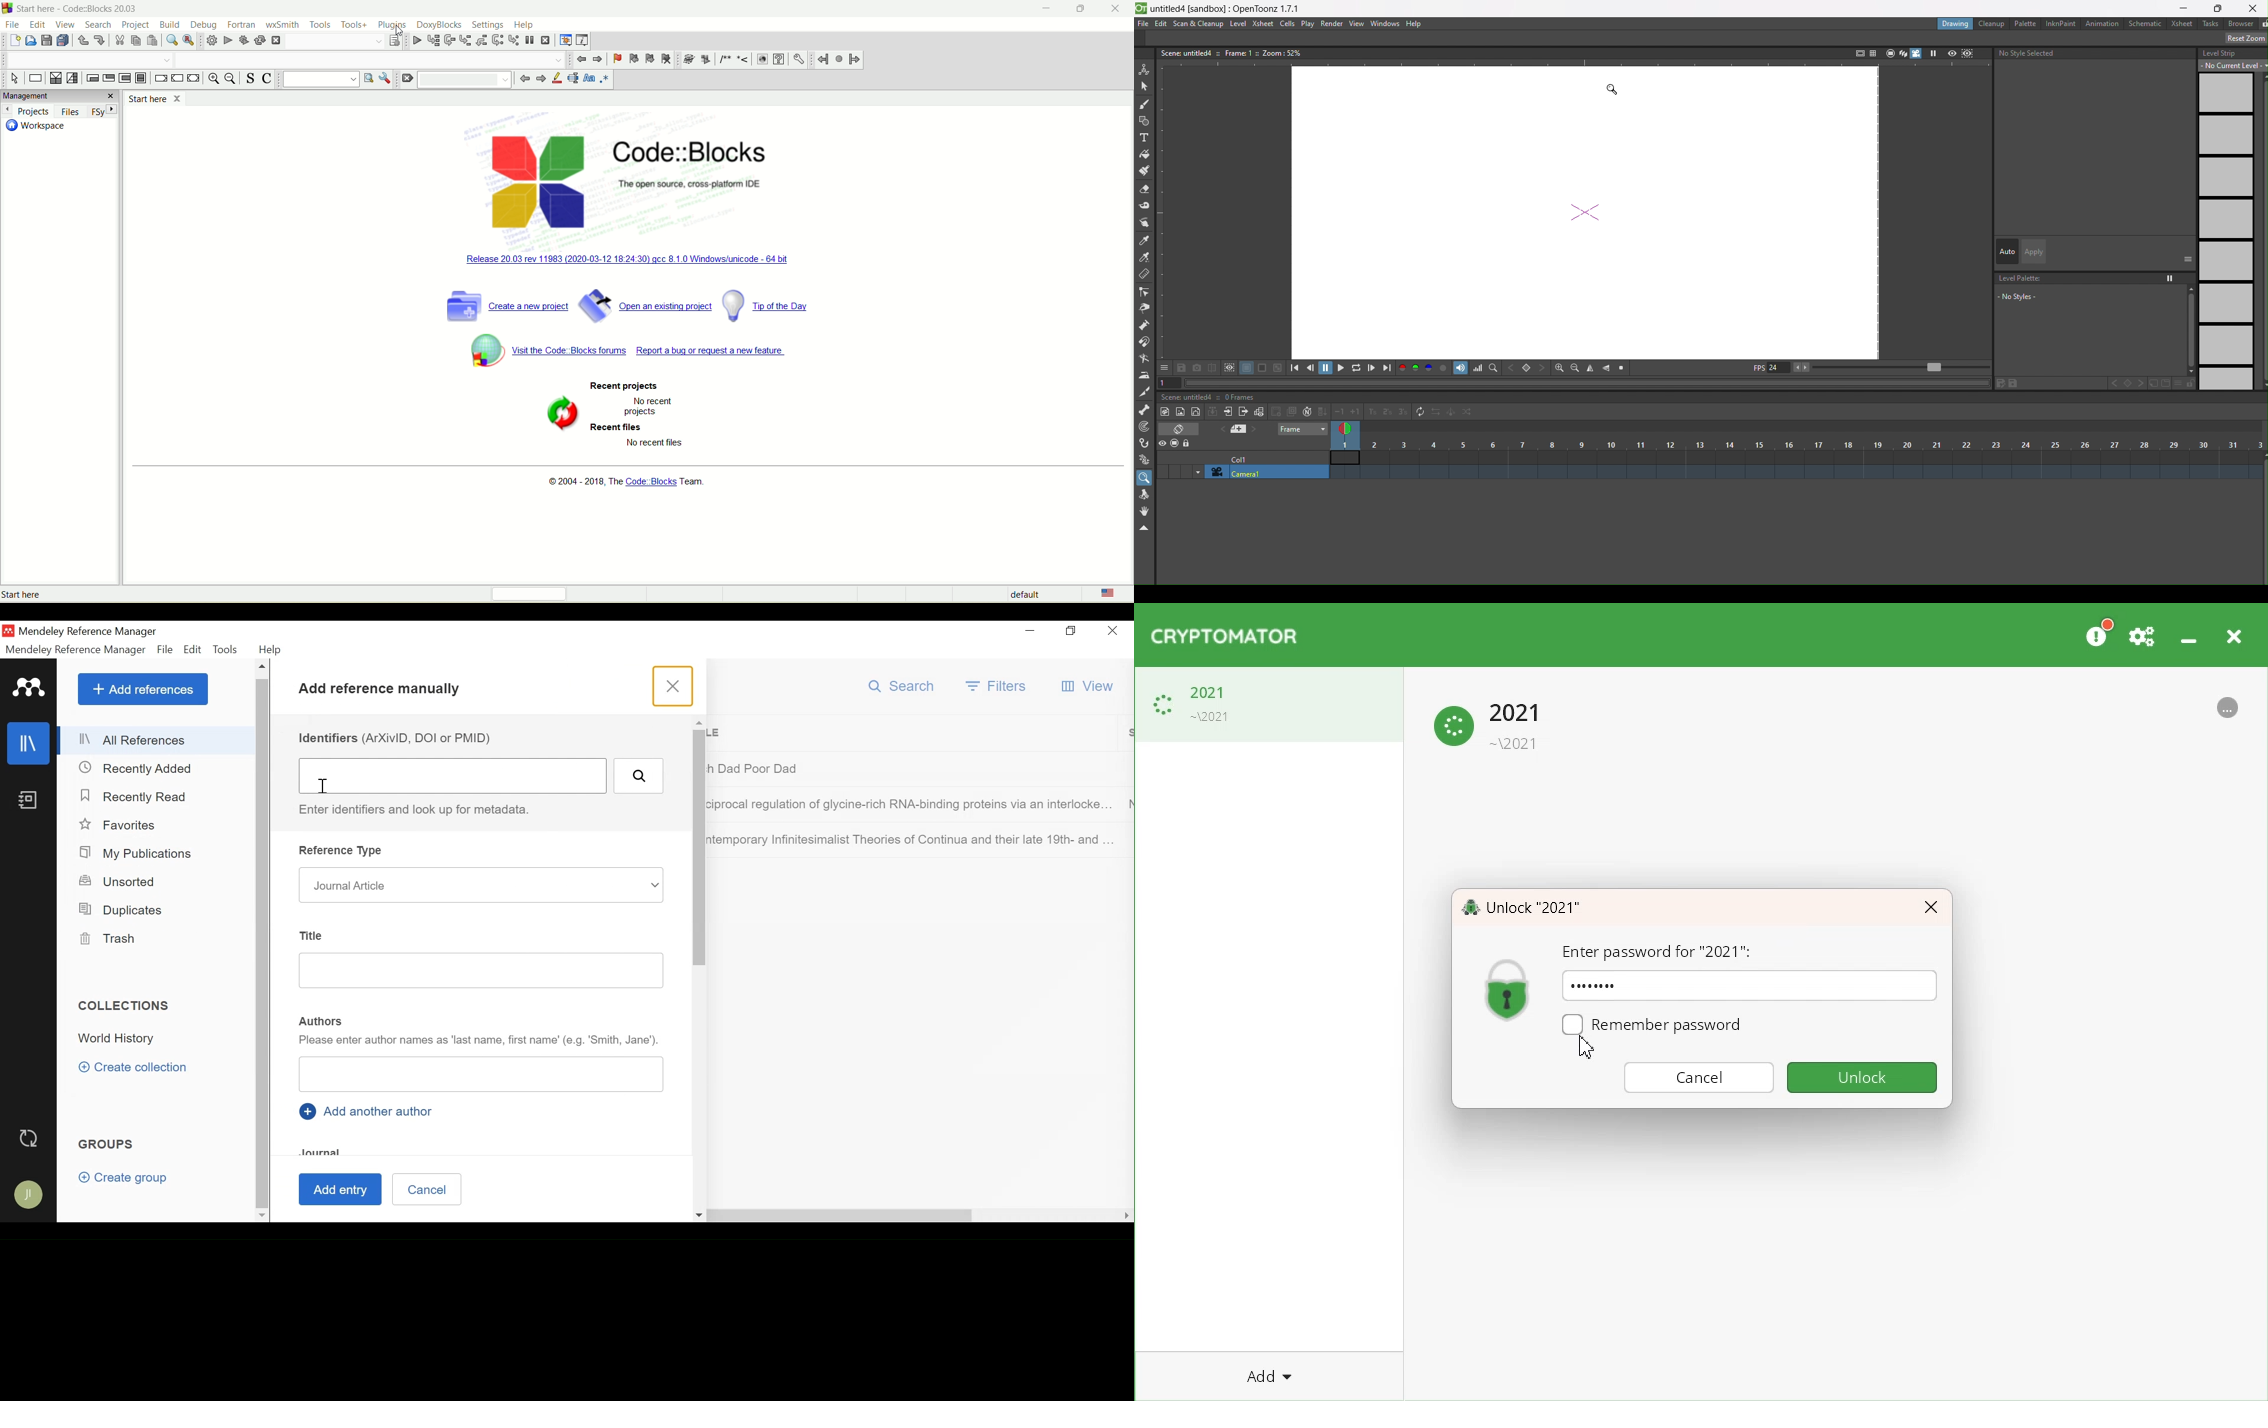 This screenshot has height=1428, width=2268. I want to click on Close, so click(1112, 632).